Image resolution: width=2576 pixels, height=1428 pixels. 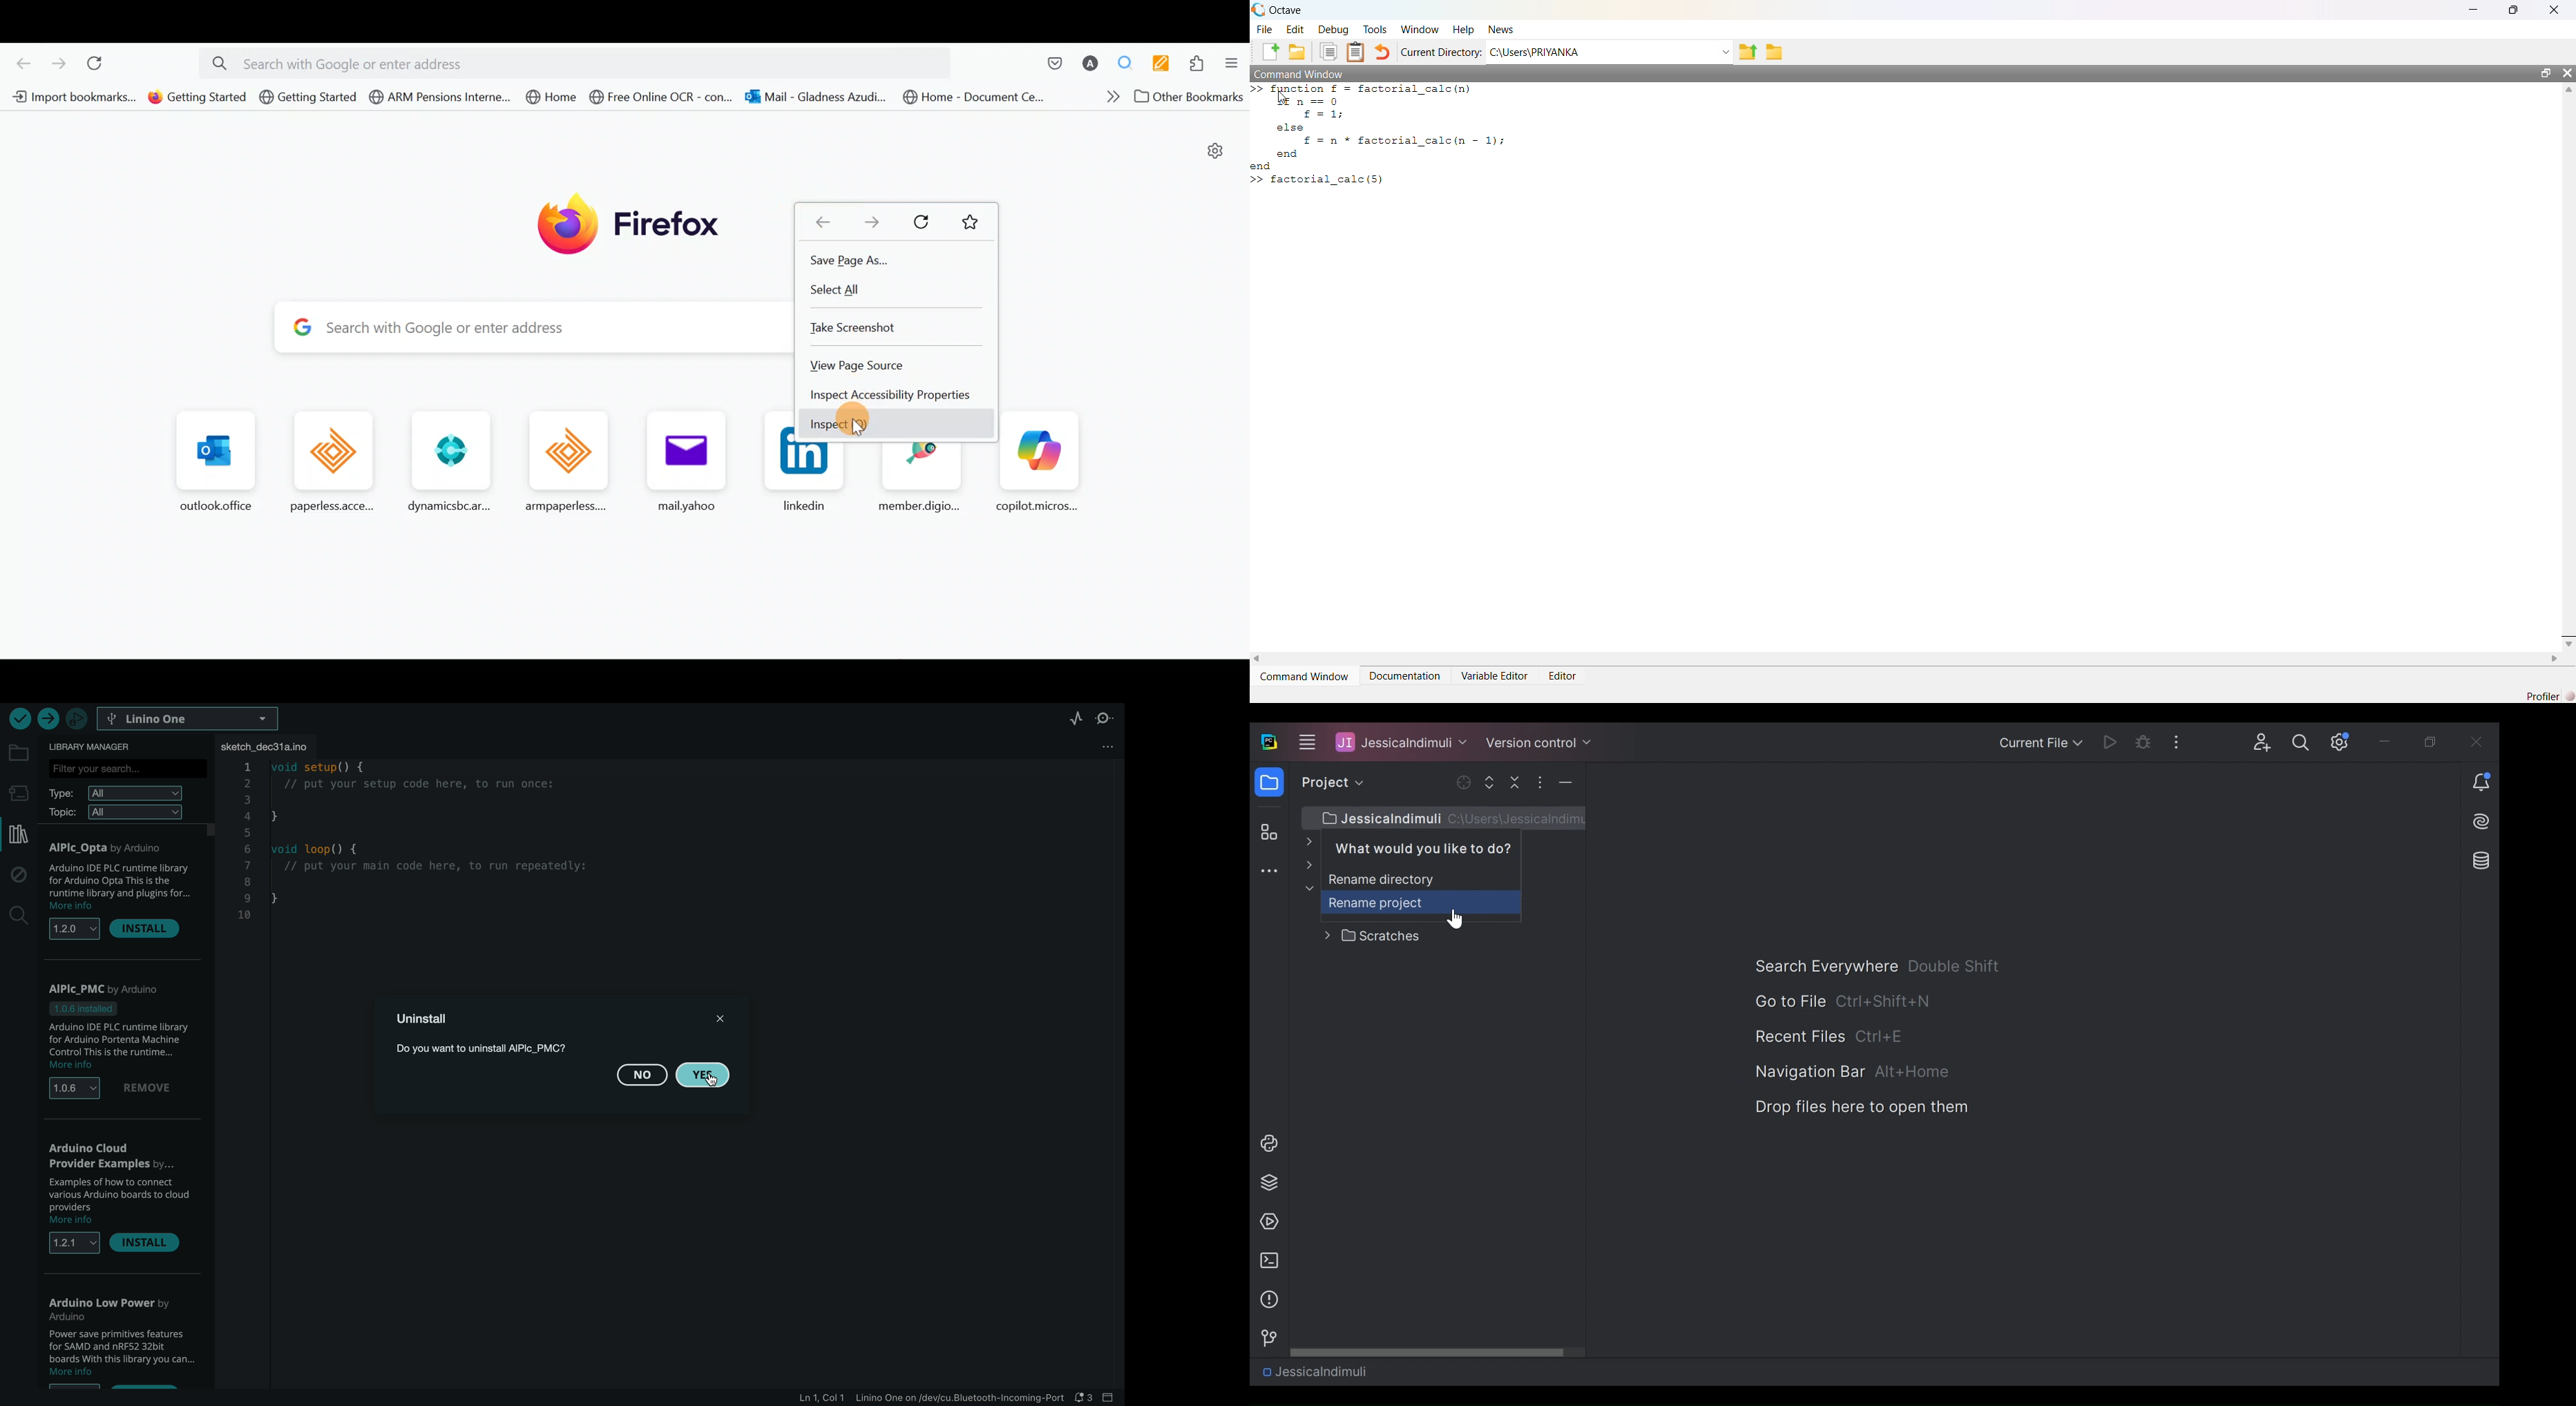 What do you see at coordinates (1443, 53) in the screenshot?
I see `Current Directory:` at bounding box center [1443, 53].